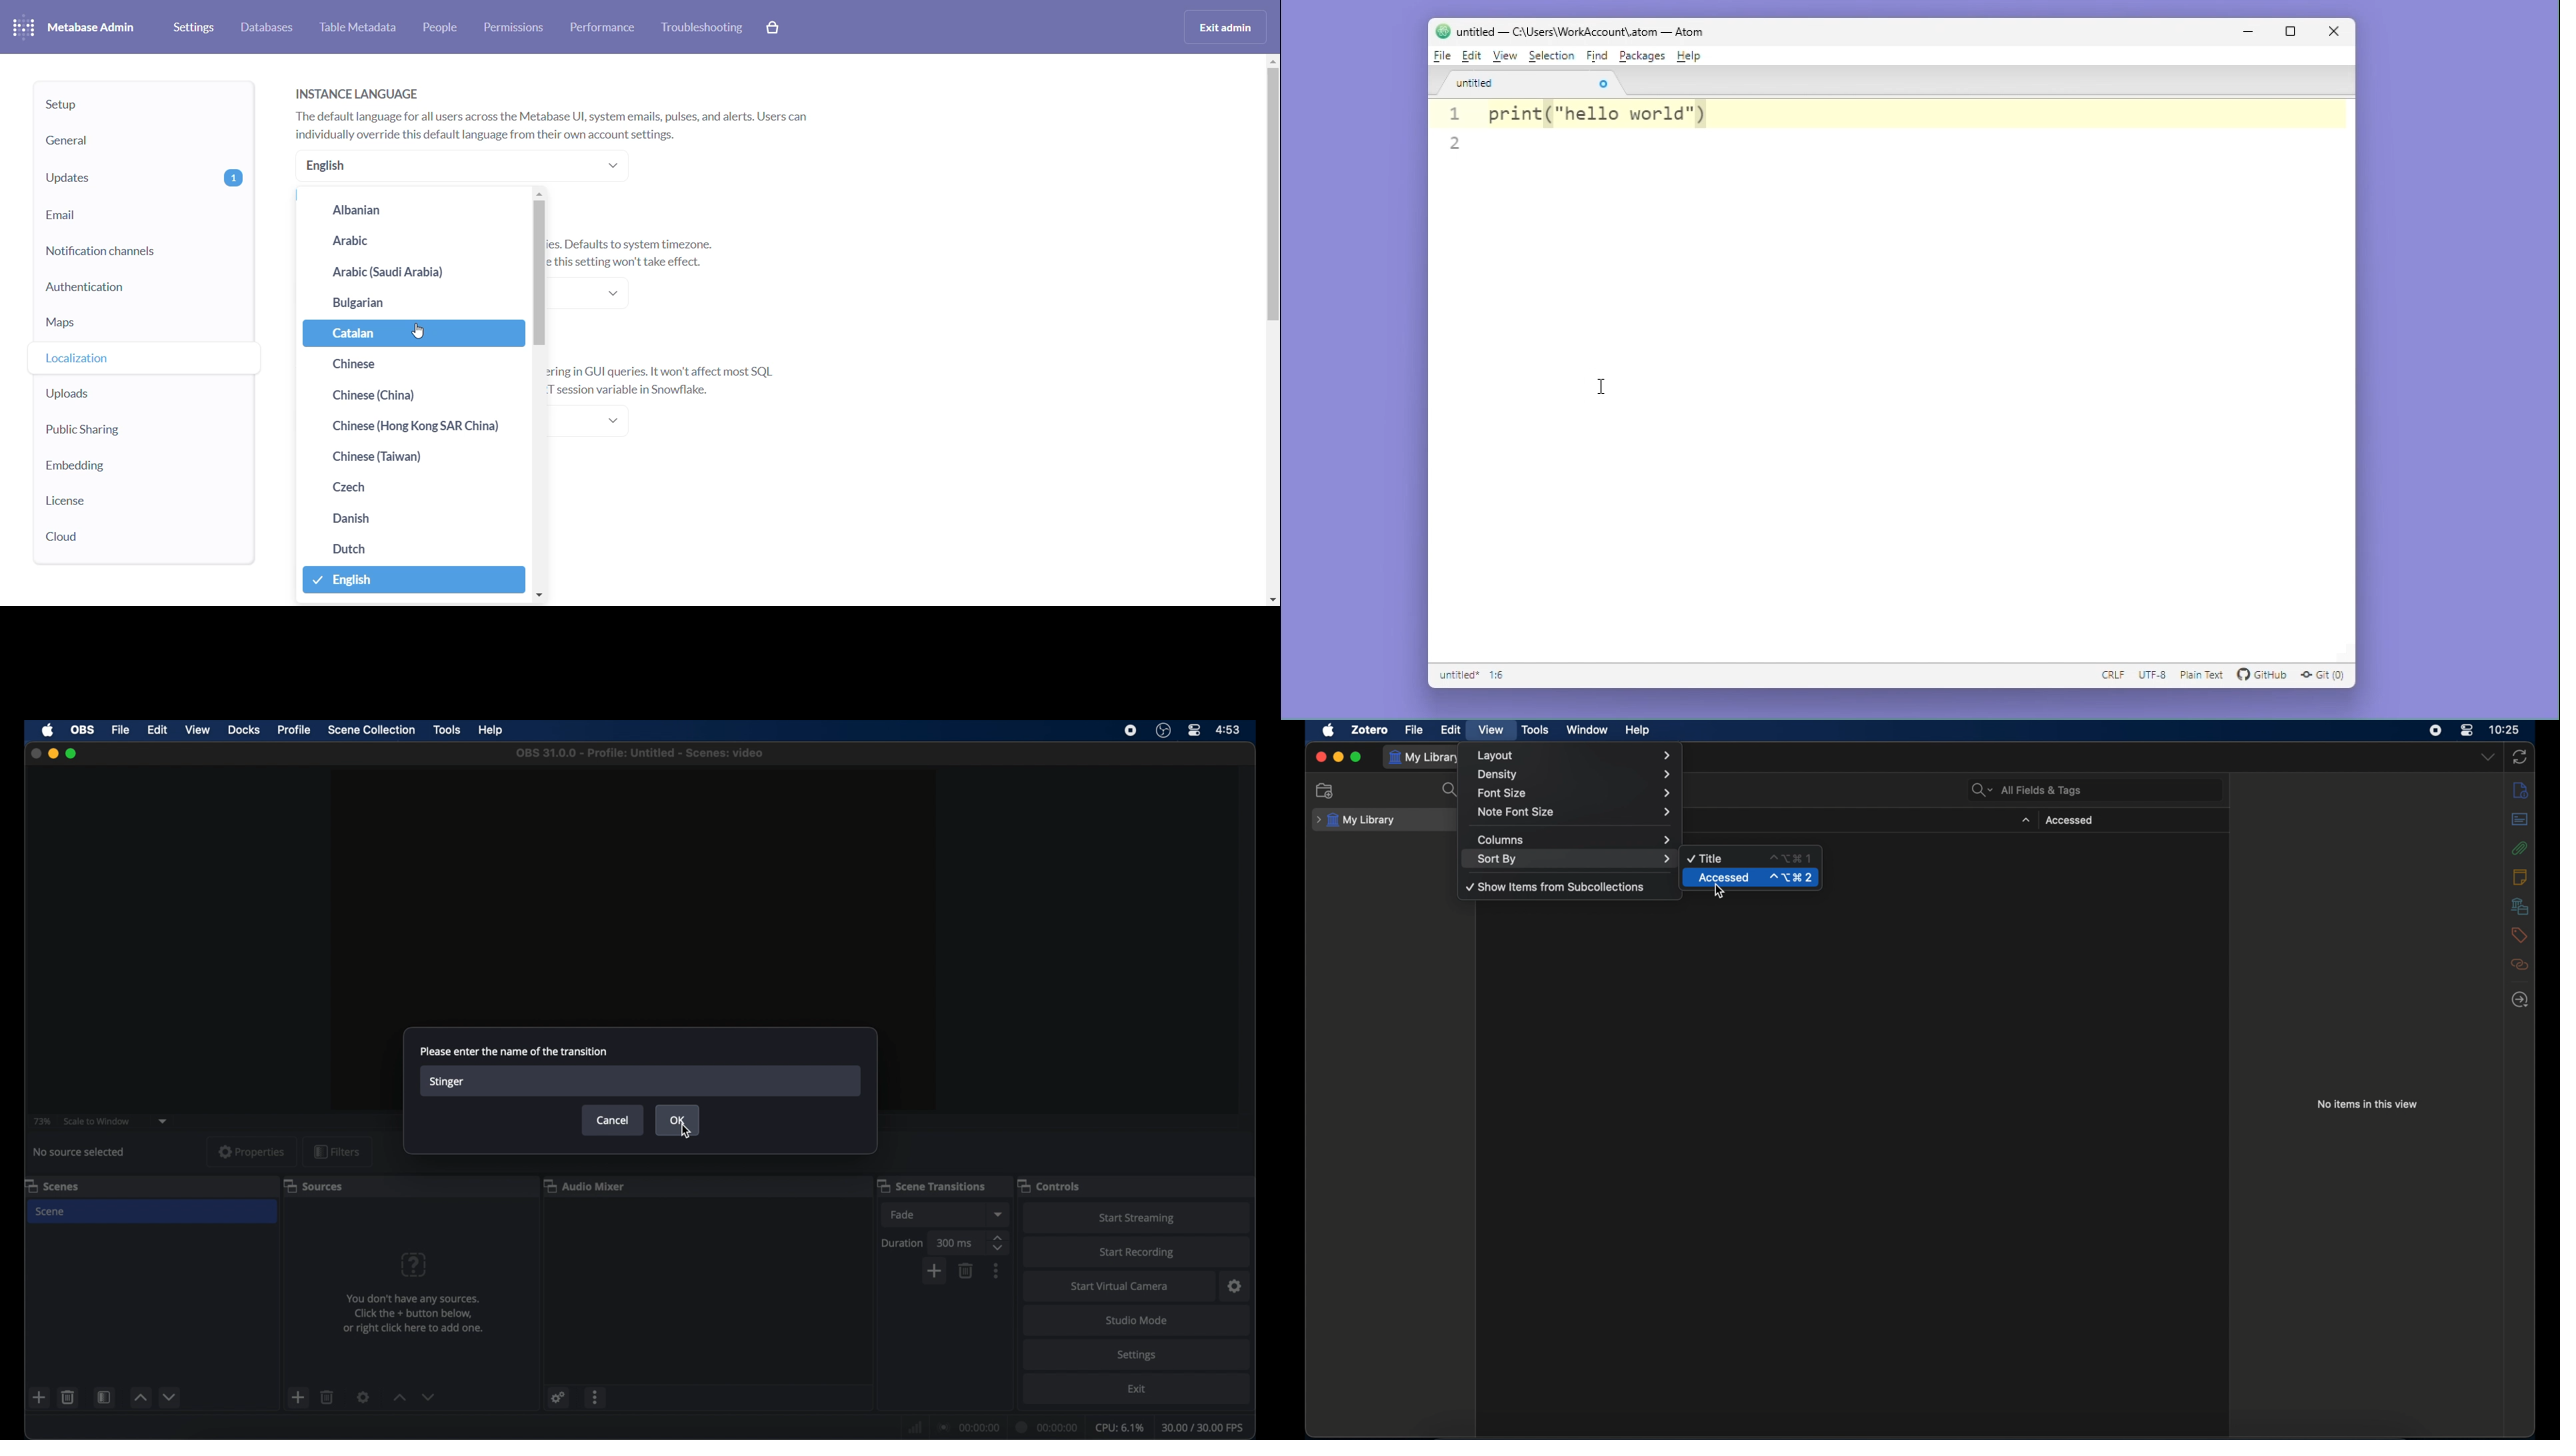 This screenshot has width=2576, height=1456. I want to click on accessed shortcut, so click(1792, 877).